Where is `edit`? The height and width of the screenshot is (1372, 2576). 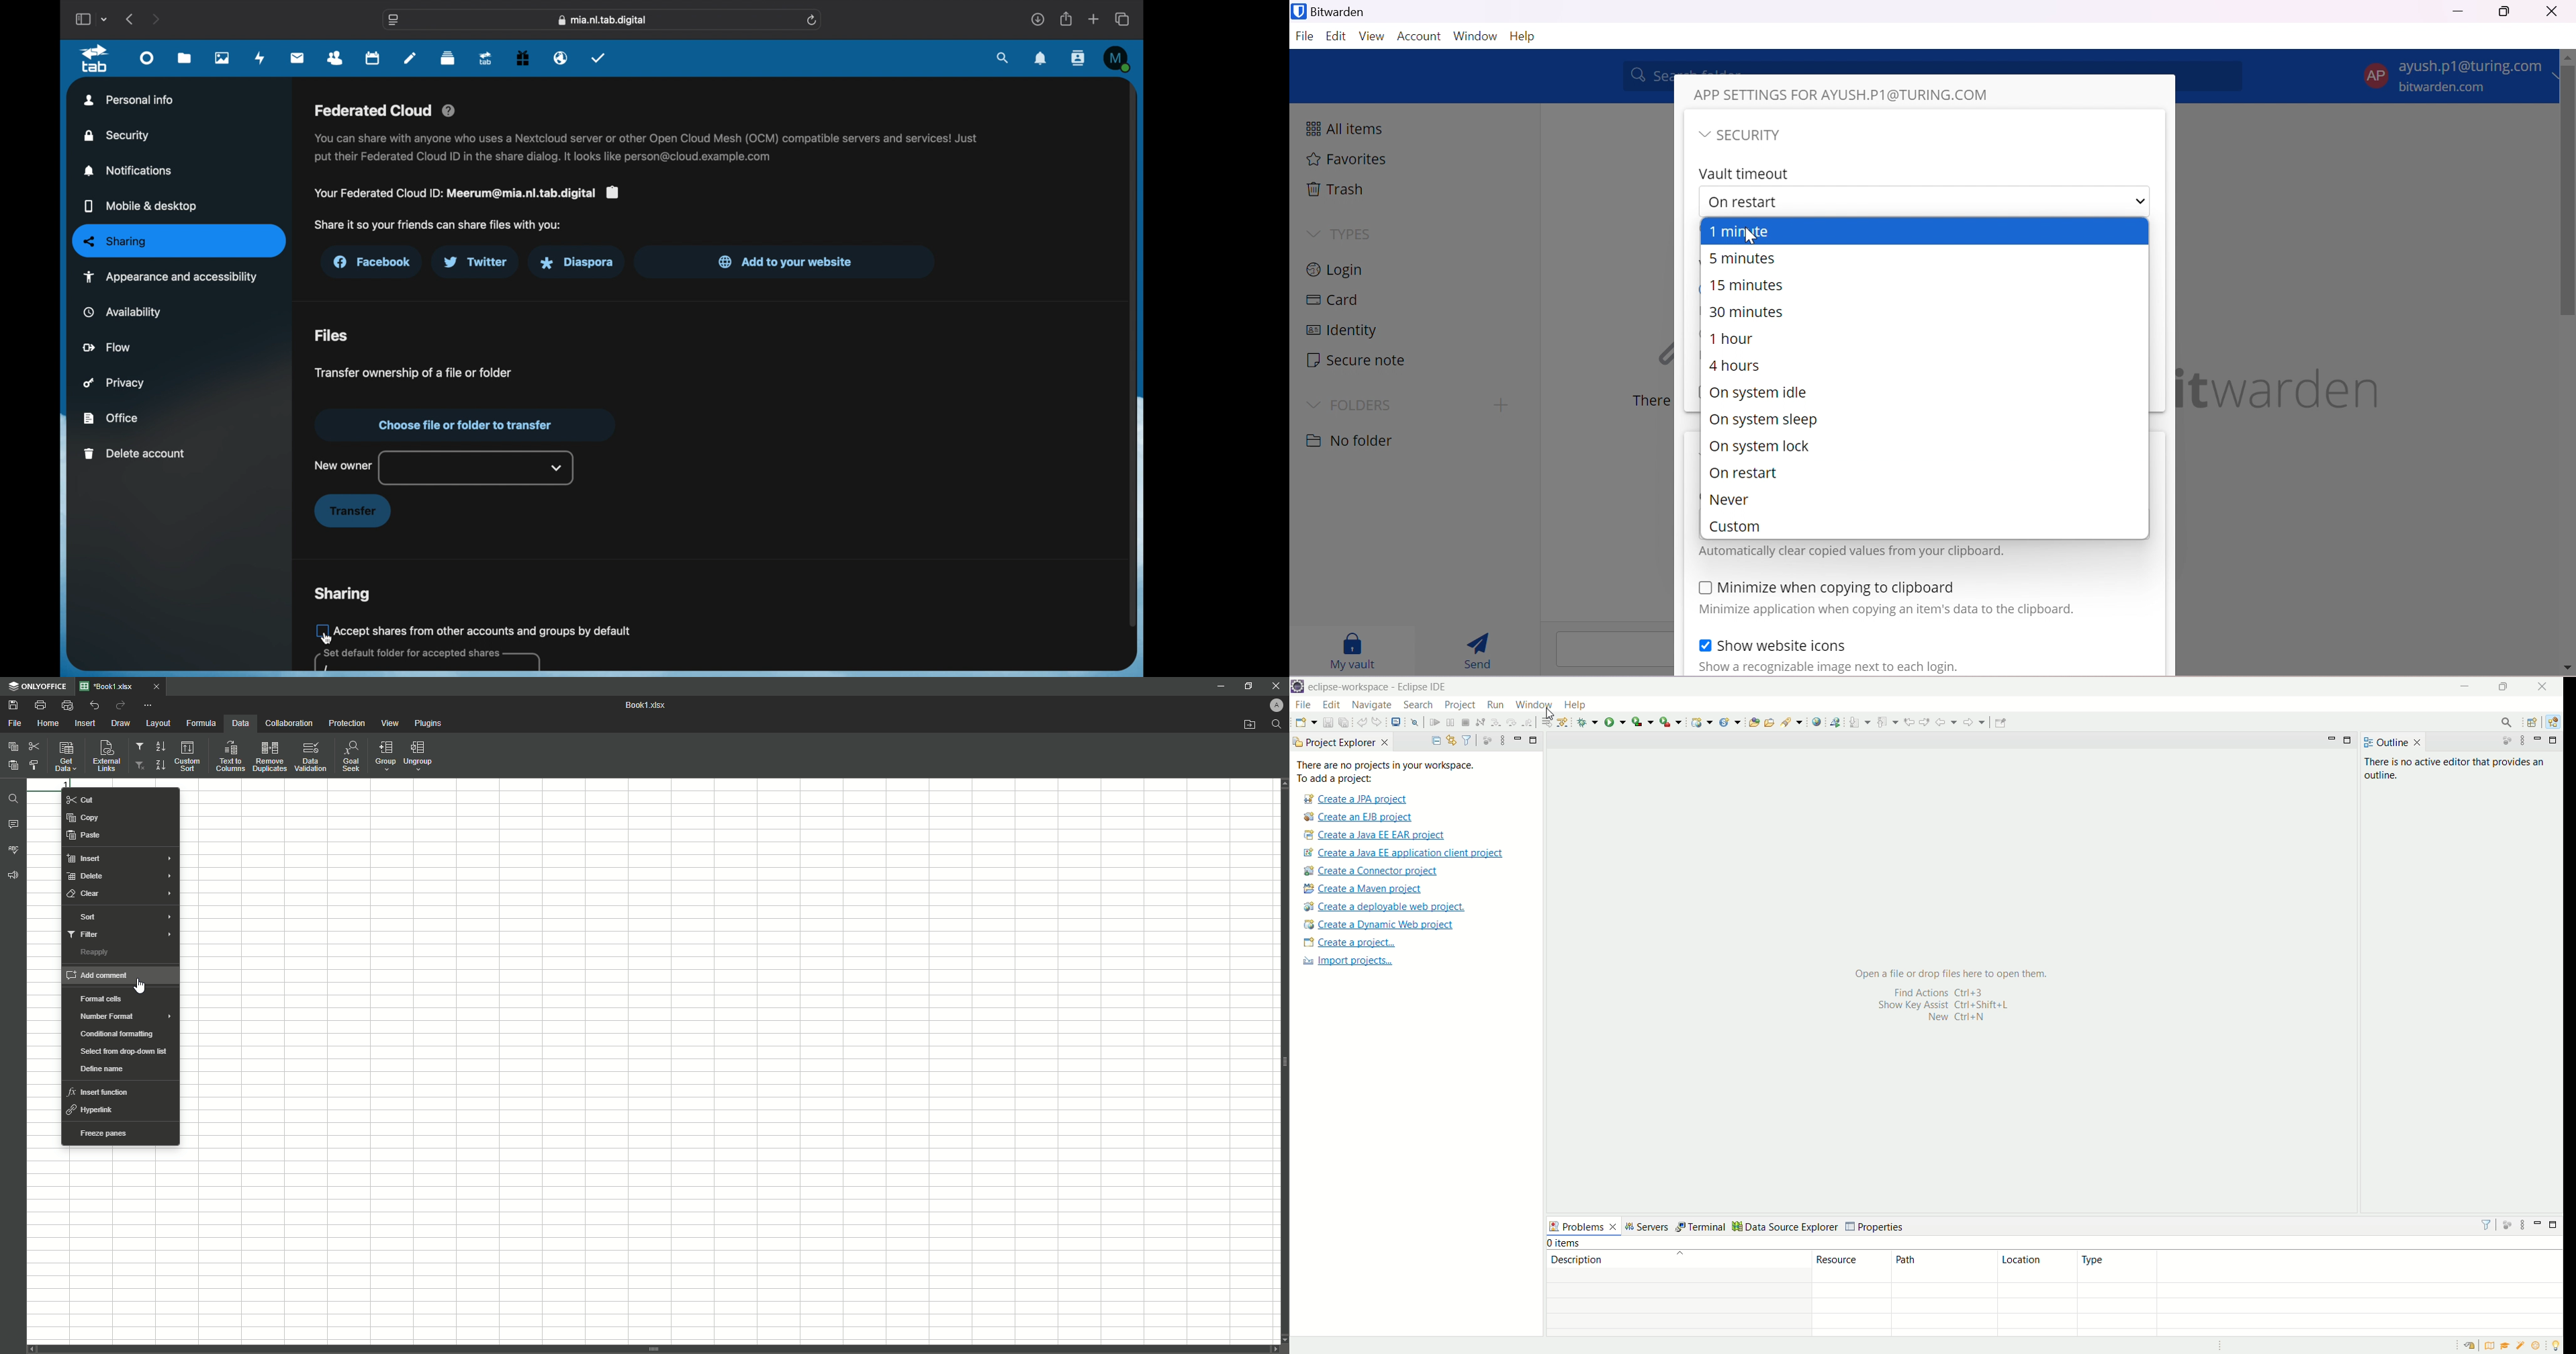
edit is located at coordinates (1333, 704).